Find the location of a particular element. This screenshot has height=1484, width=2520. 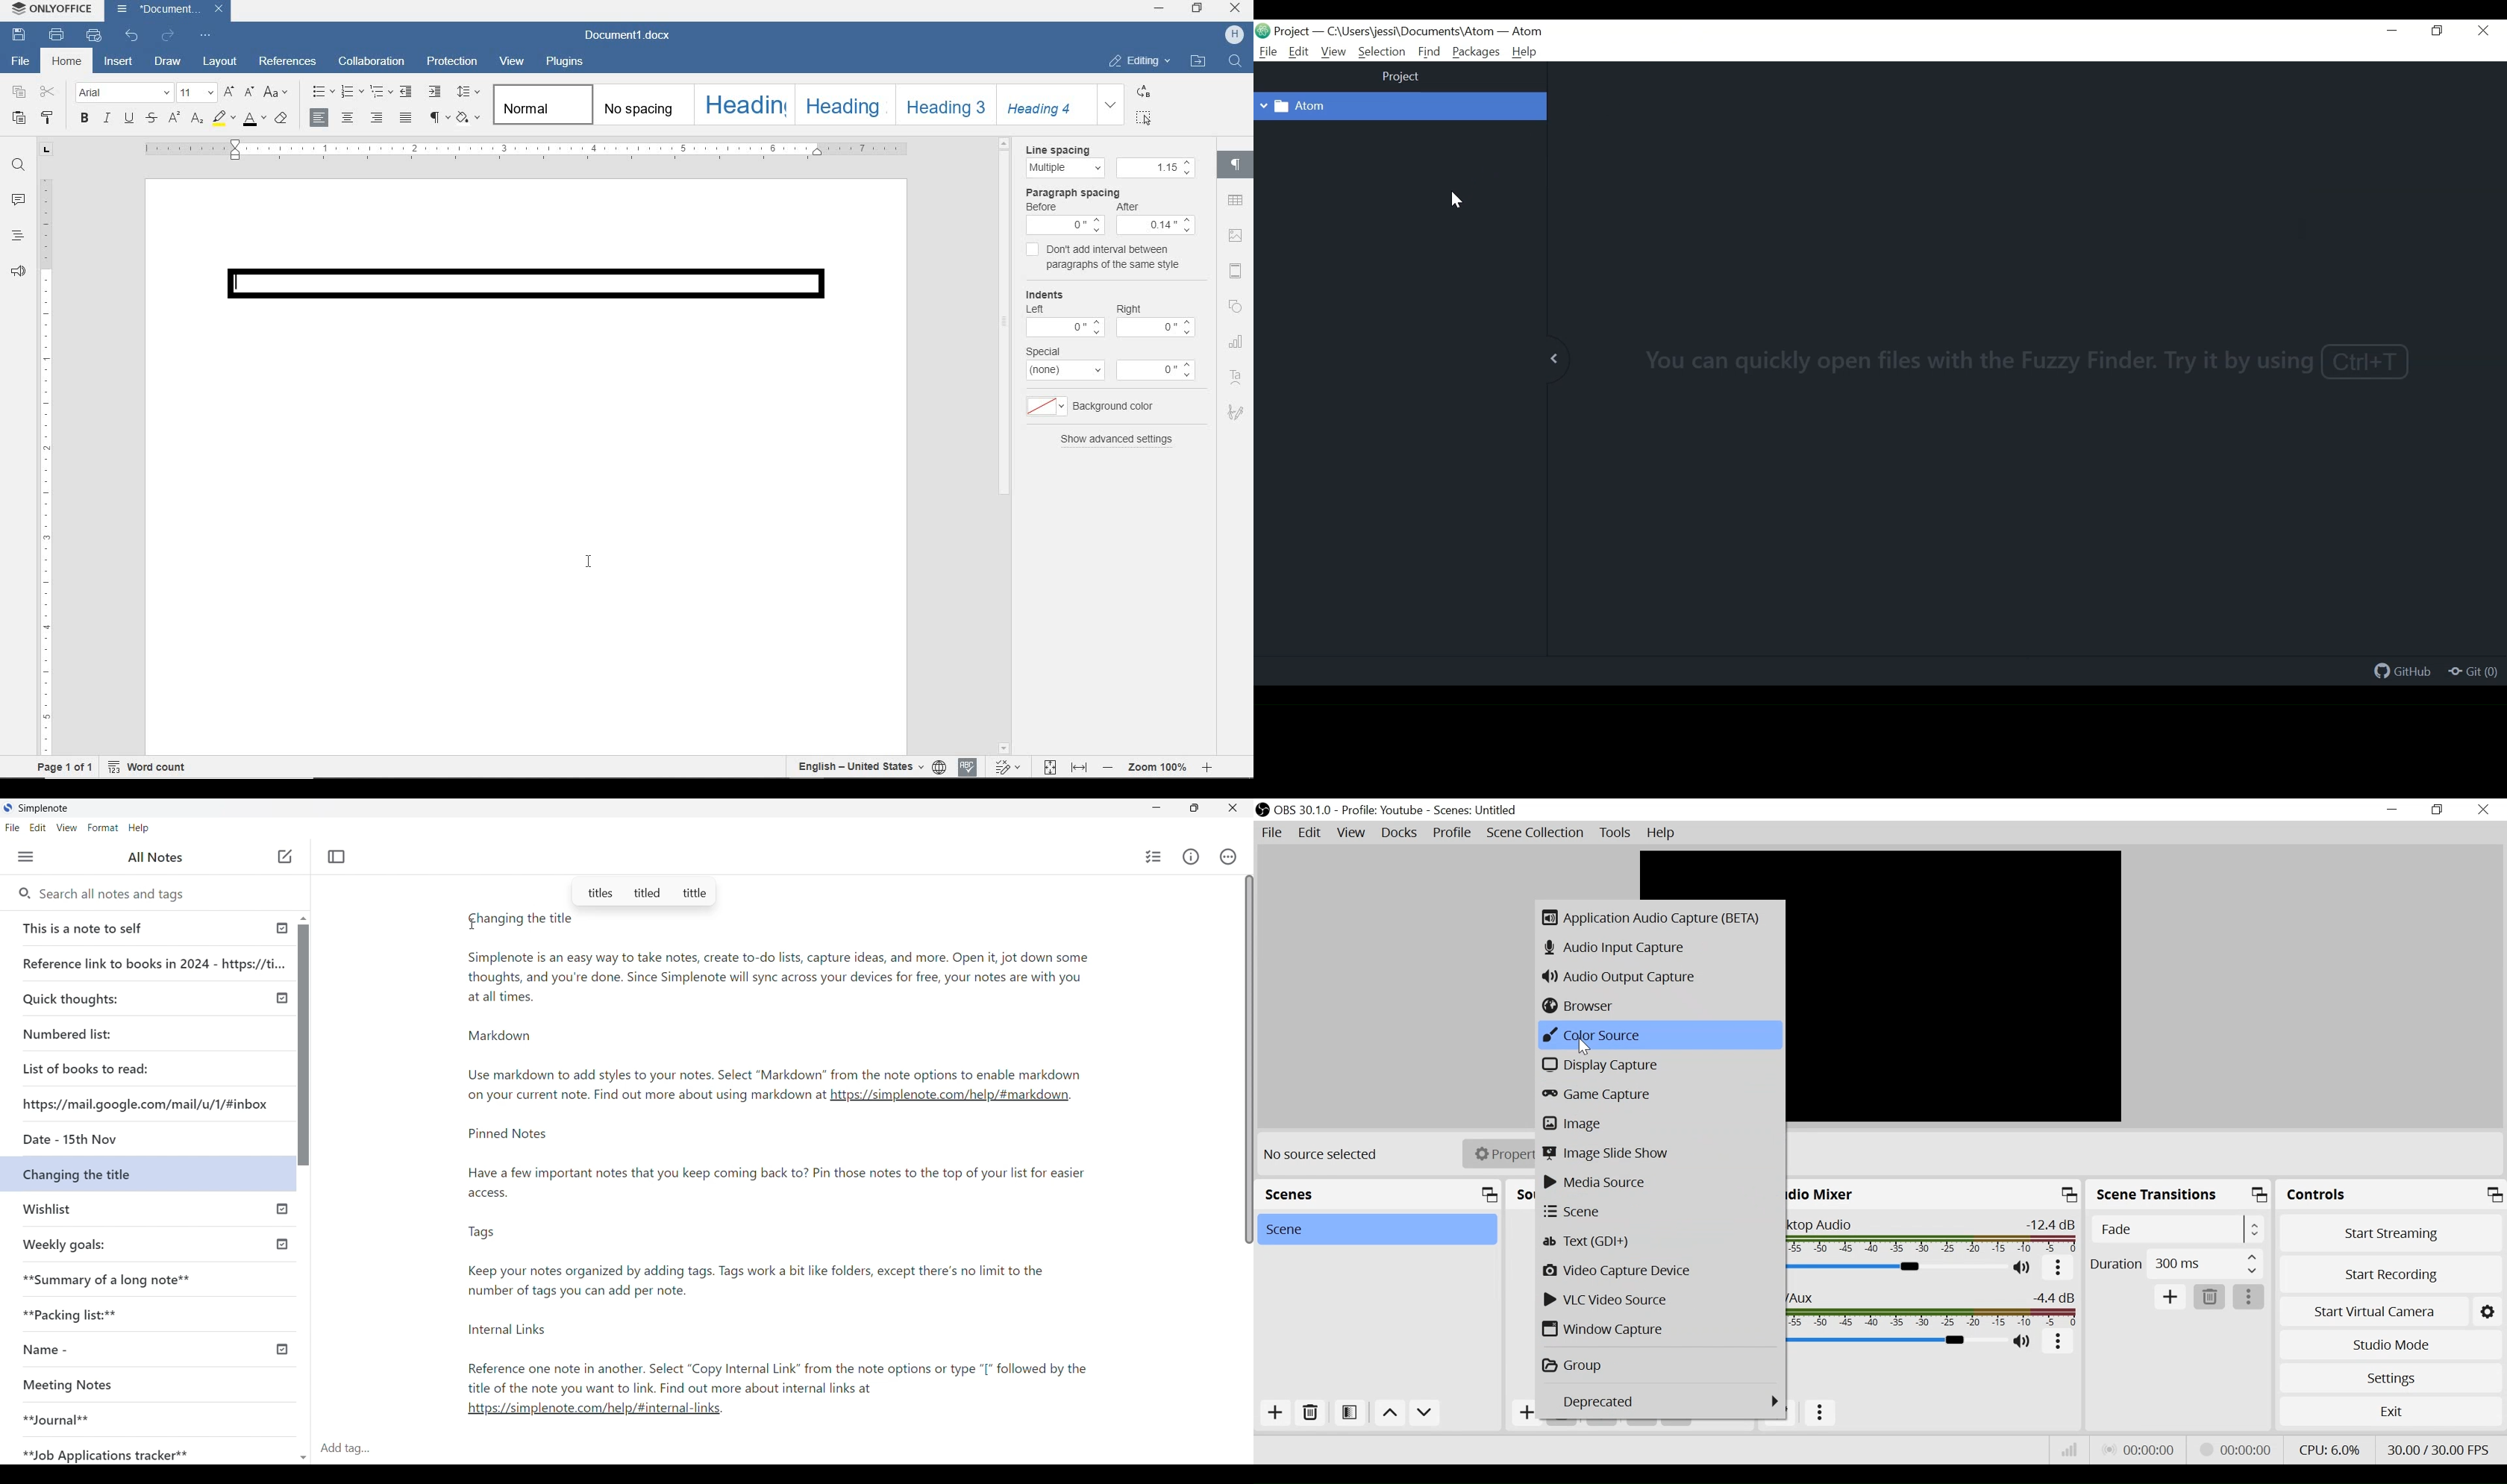

more options is located at coordinates (2059, 1269).